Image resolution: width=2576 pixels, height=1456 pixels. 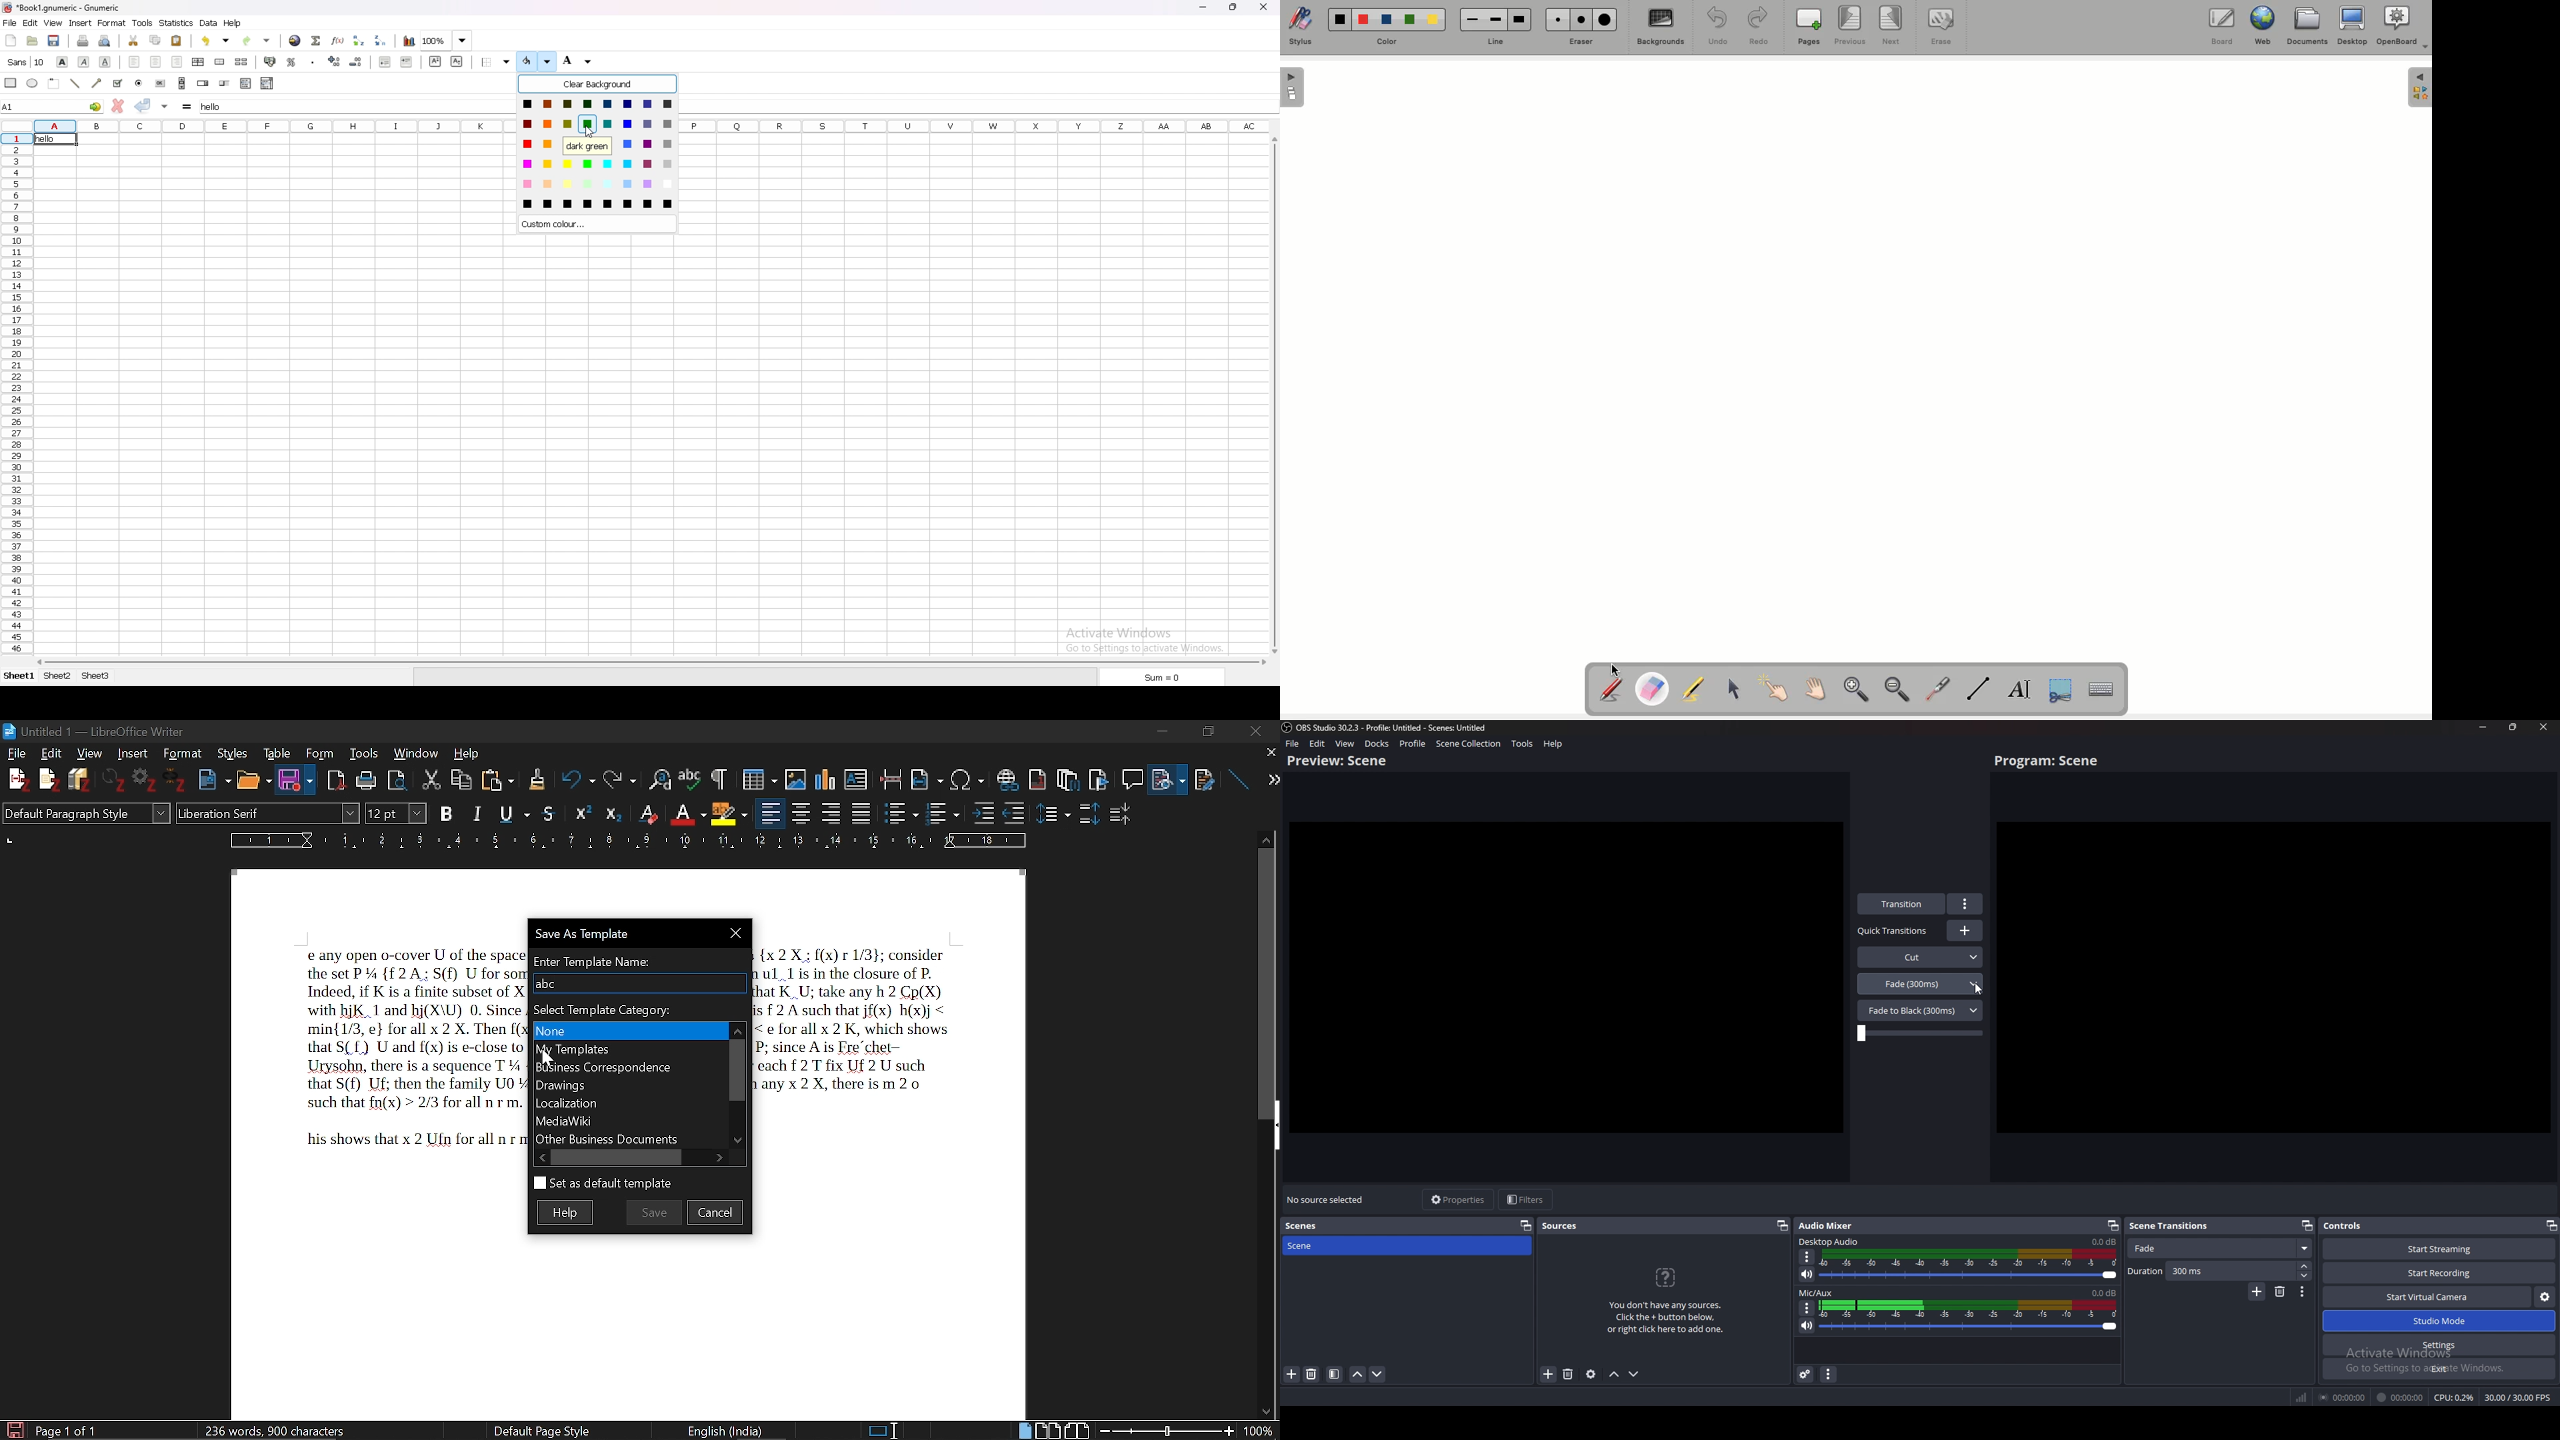 What do you see at coordinates (59, 678) in the screenshot?
I see `Sheet 2` at bounding box center [59, 678].